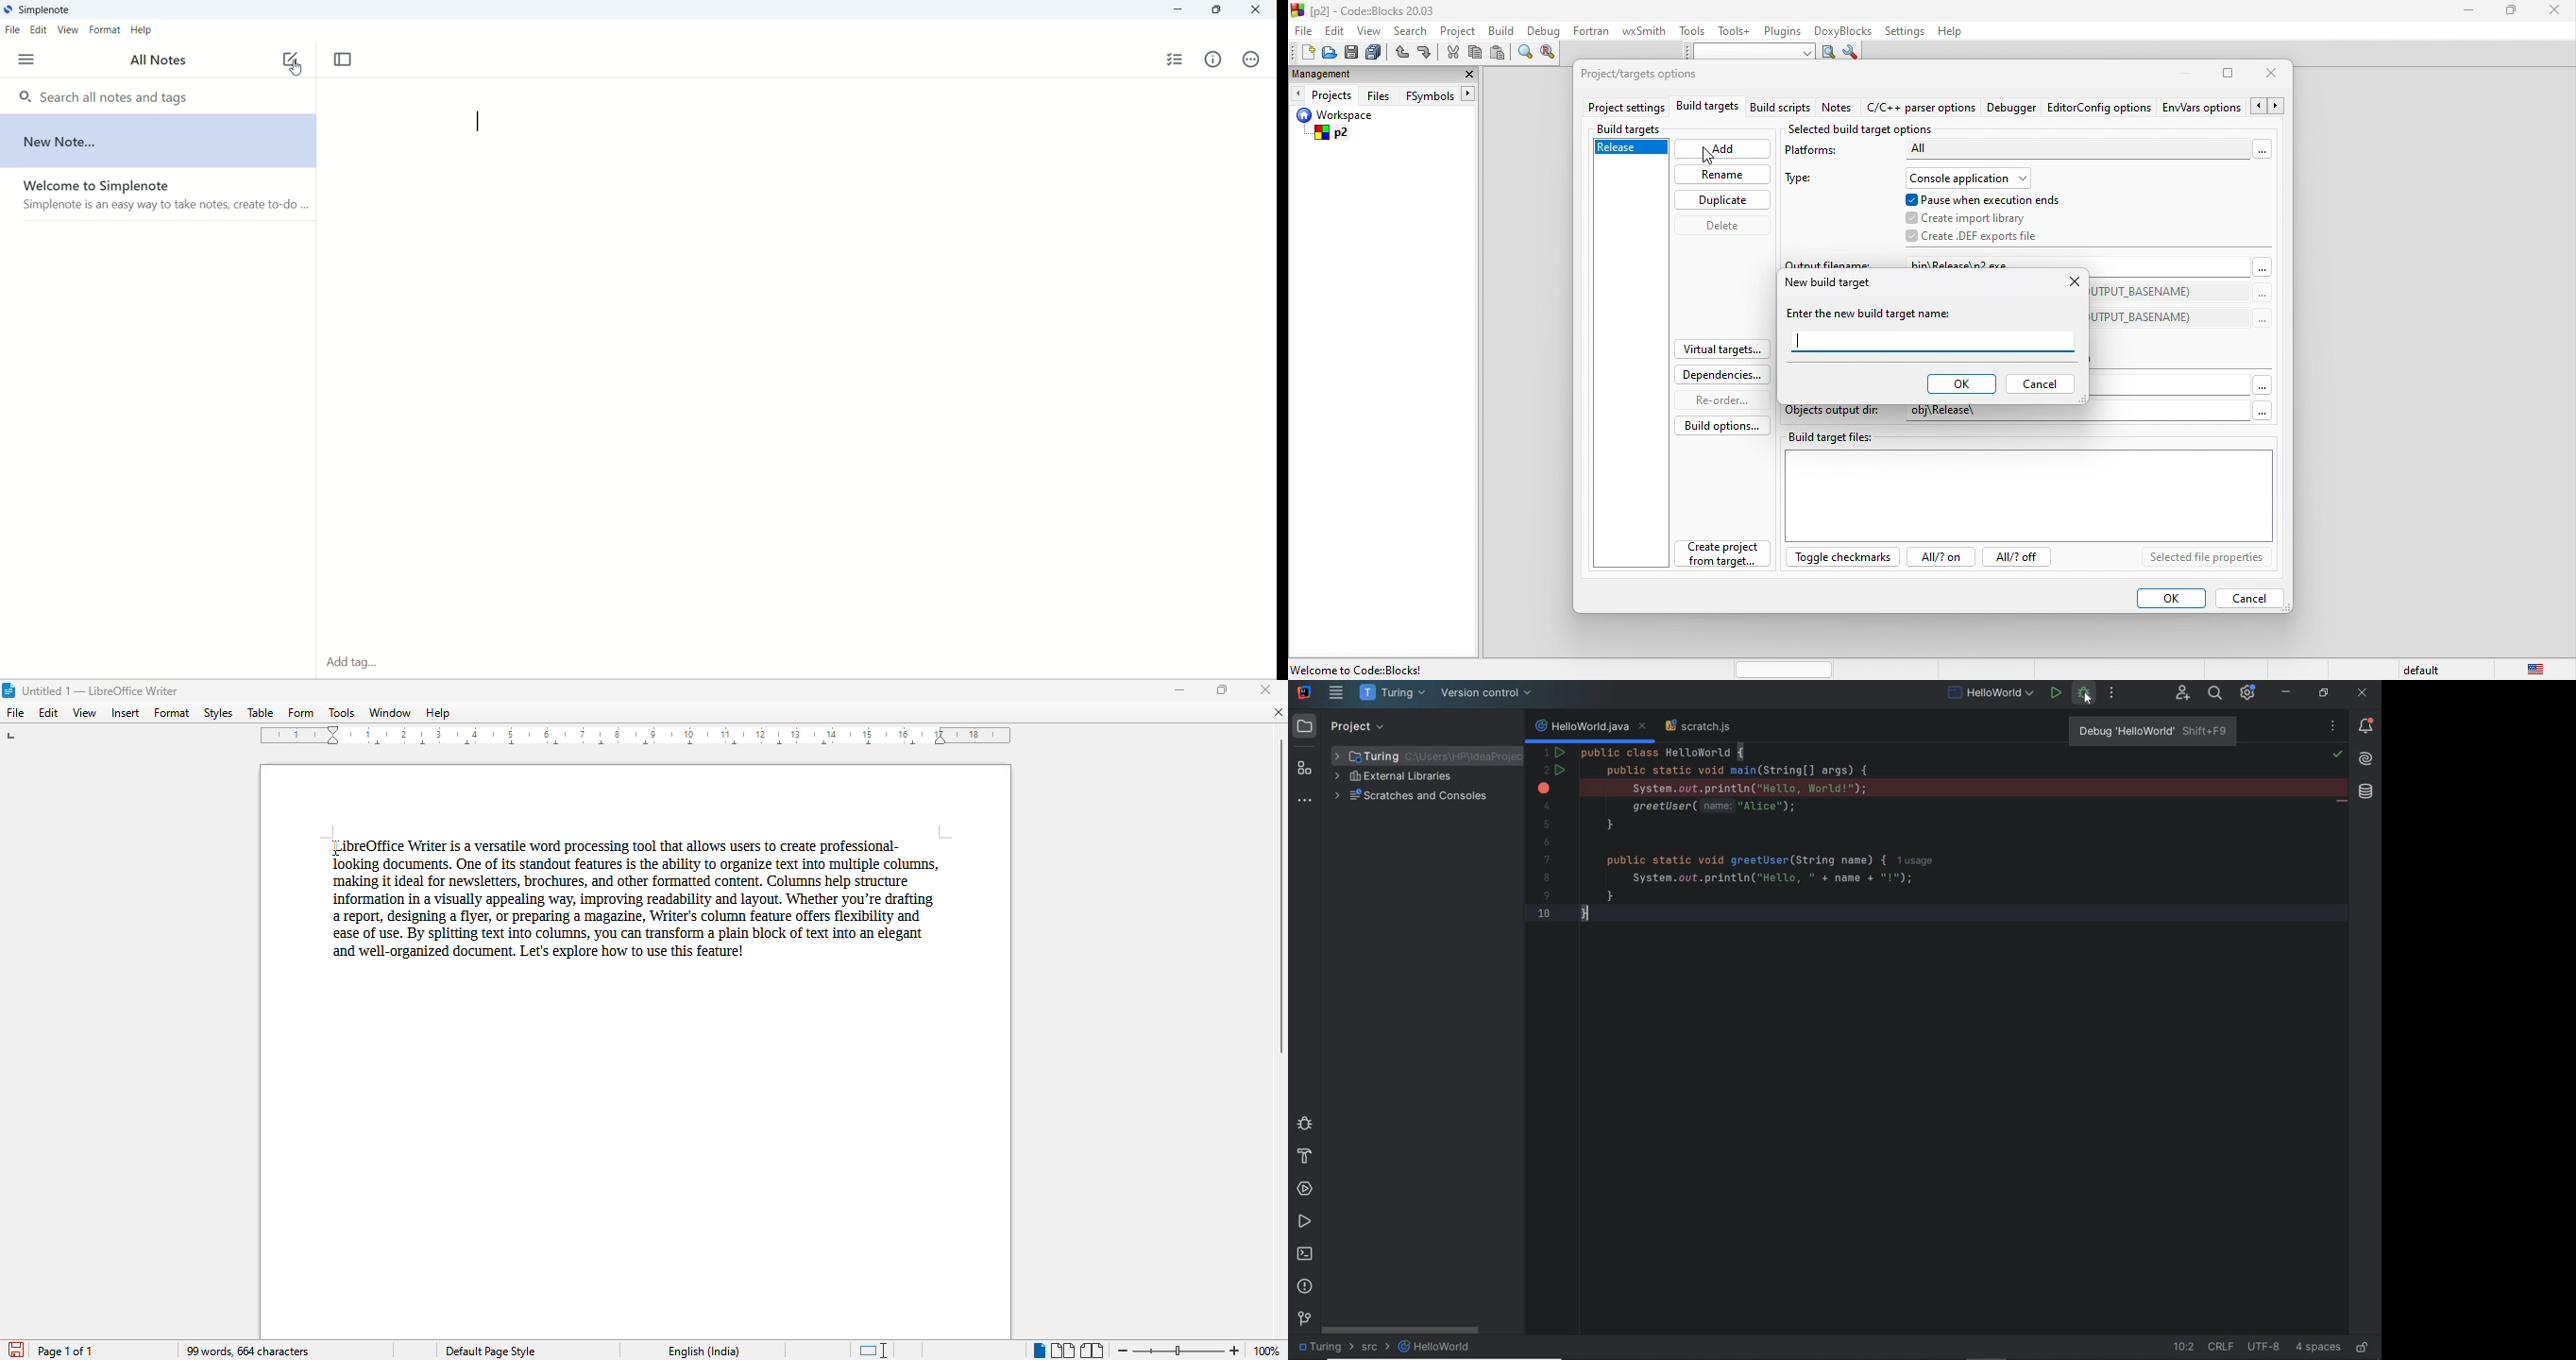  What do you see at coordinates (1353, 53) in the screenshot?
I see `save` at bounding box center [1353, 53].